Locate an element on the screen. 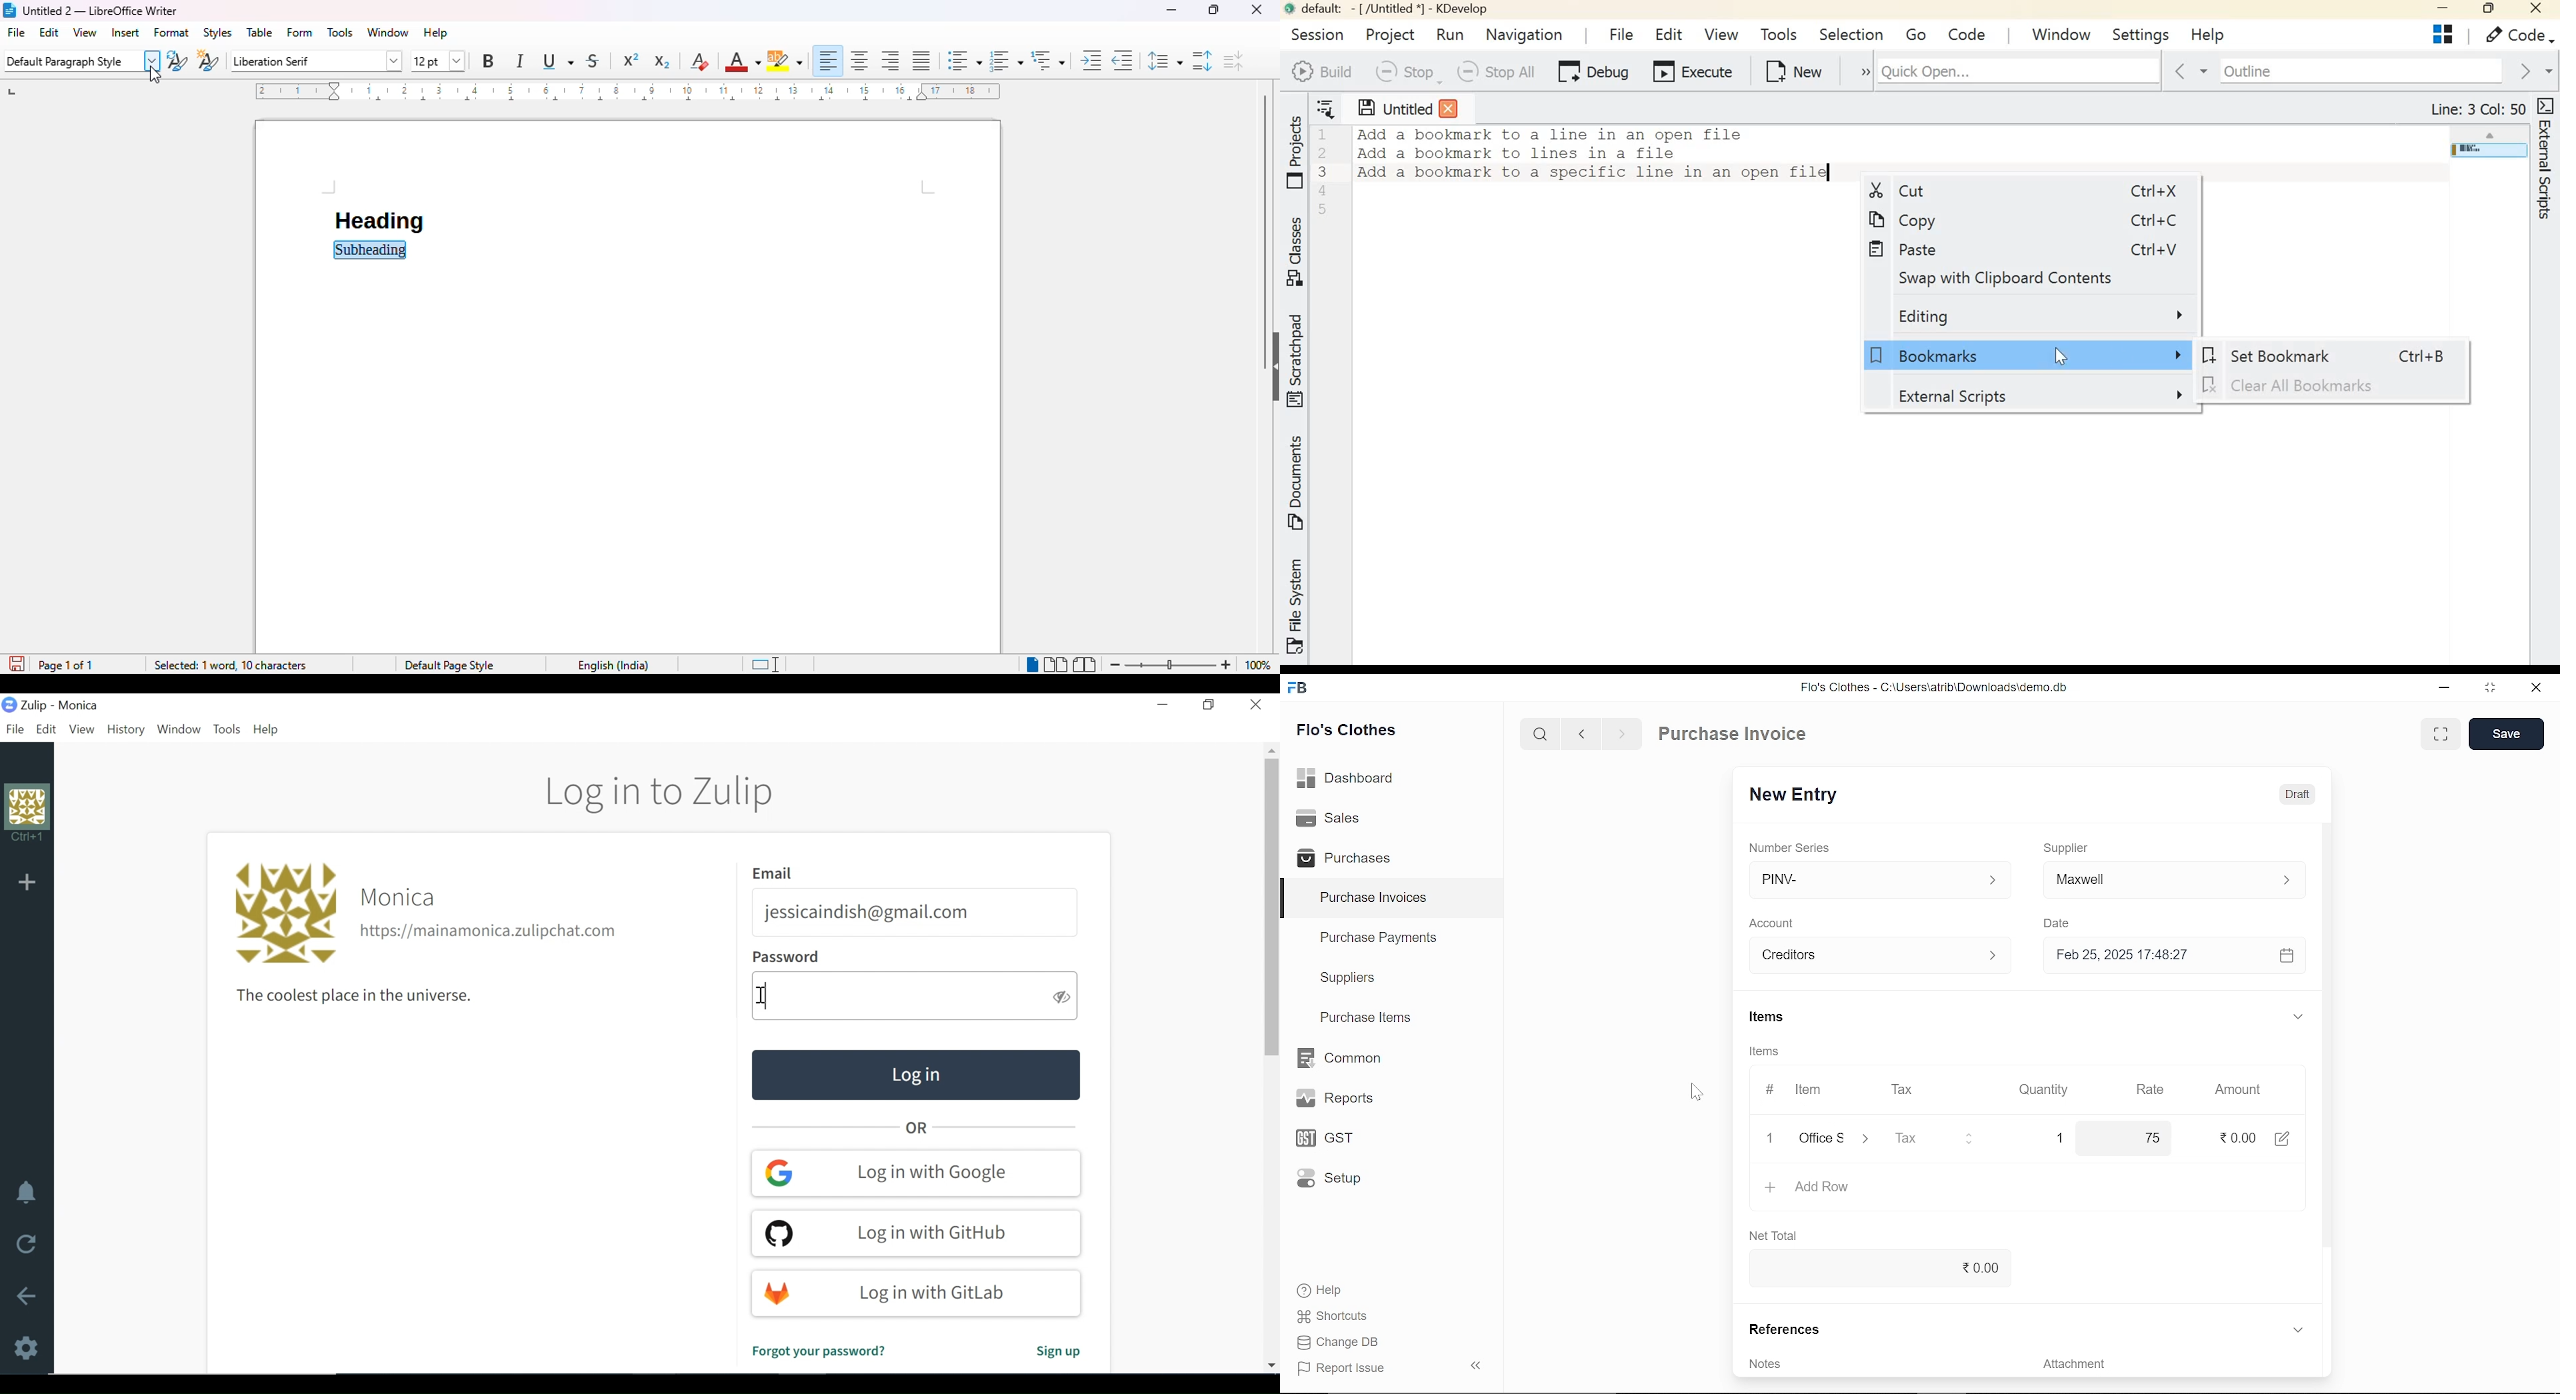  toggle ordered list is located at coordinates (1006, 61).